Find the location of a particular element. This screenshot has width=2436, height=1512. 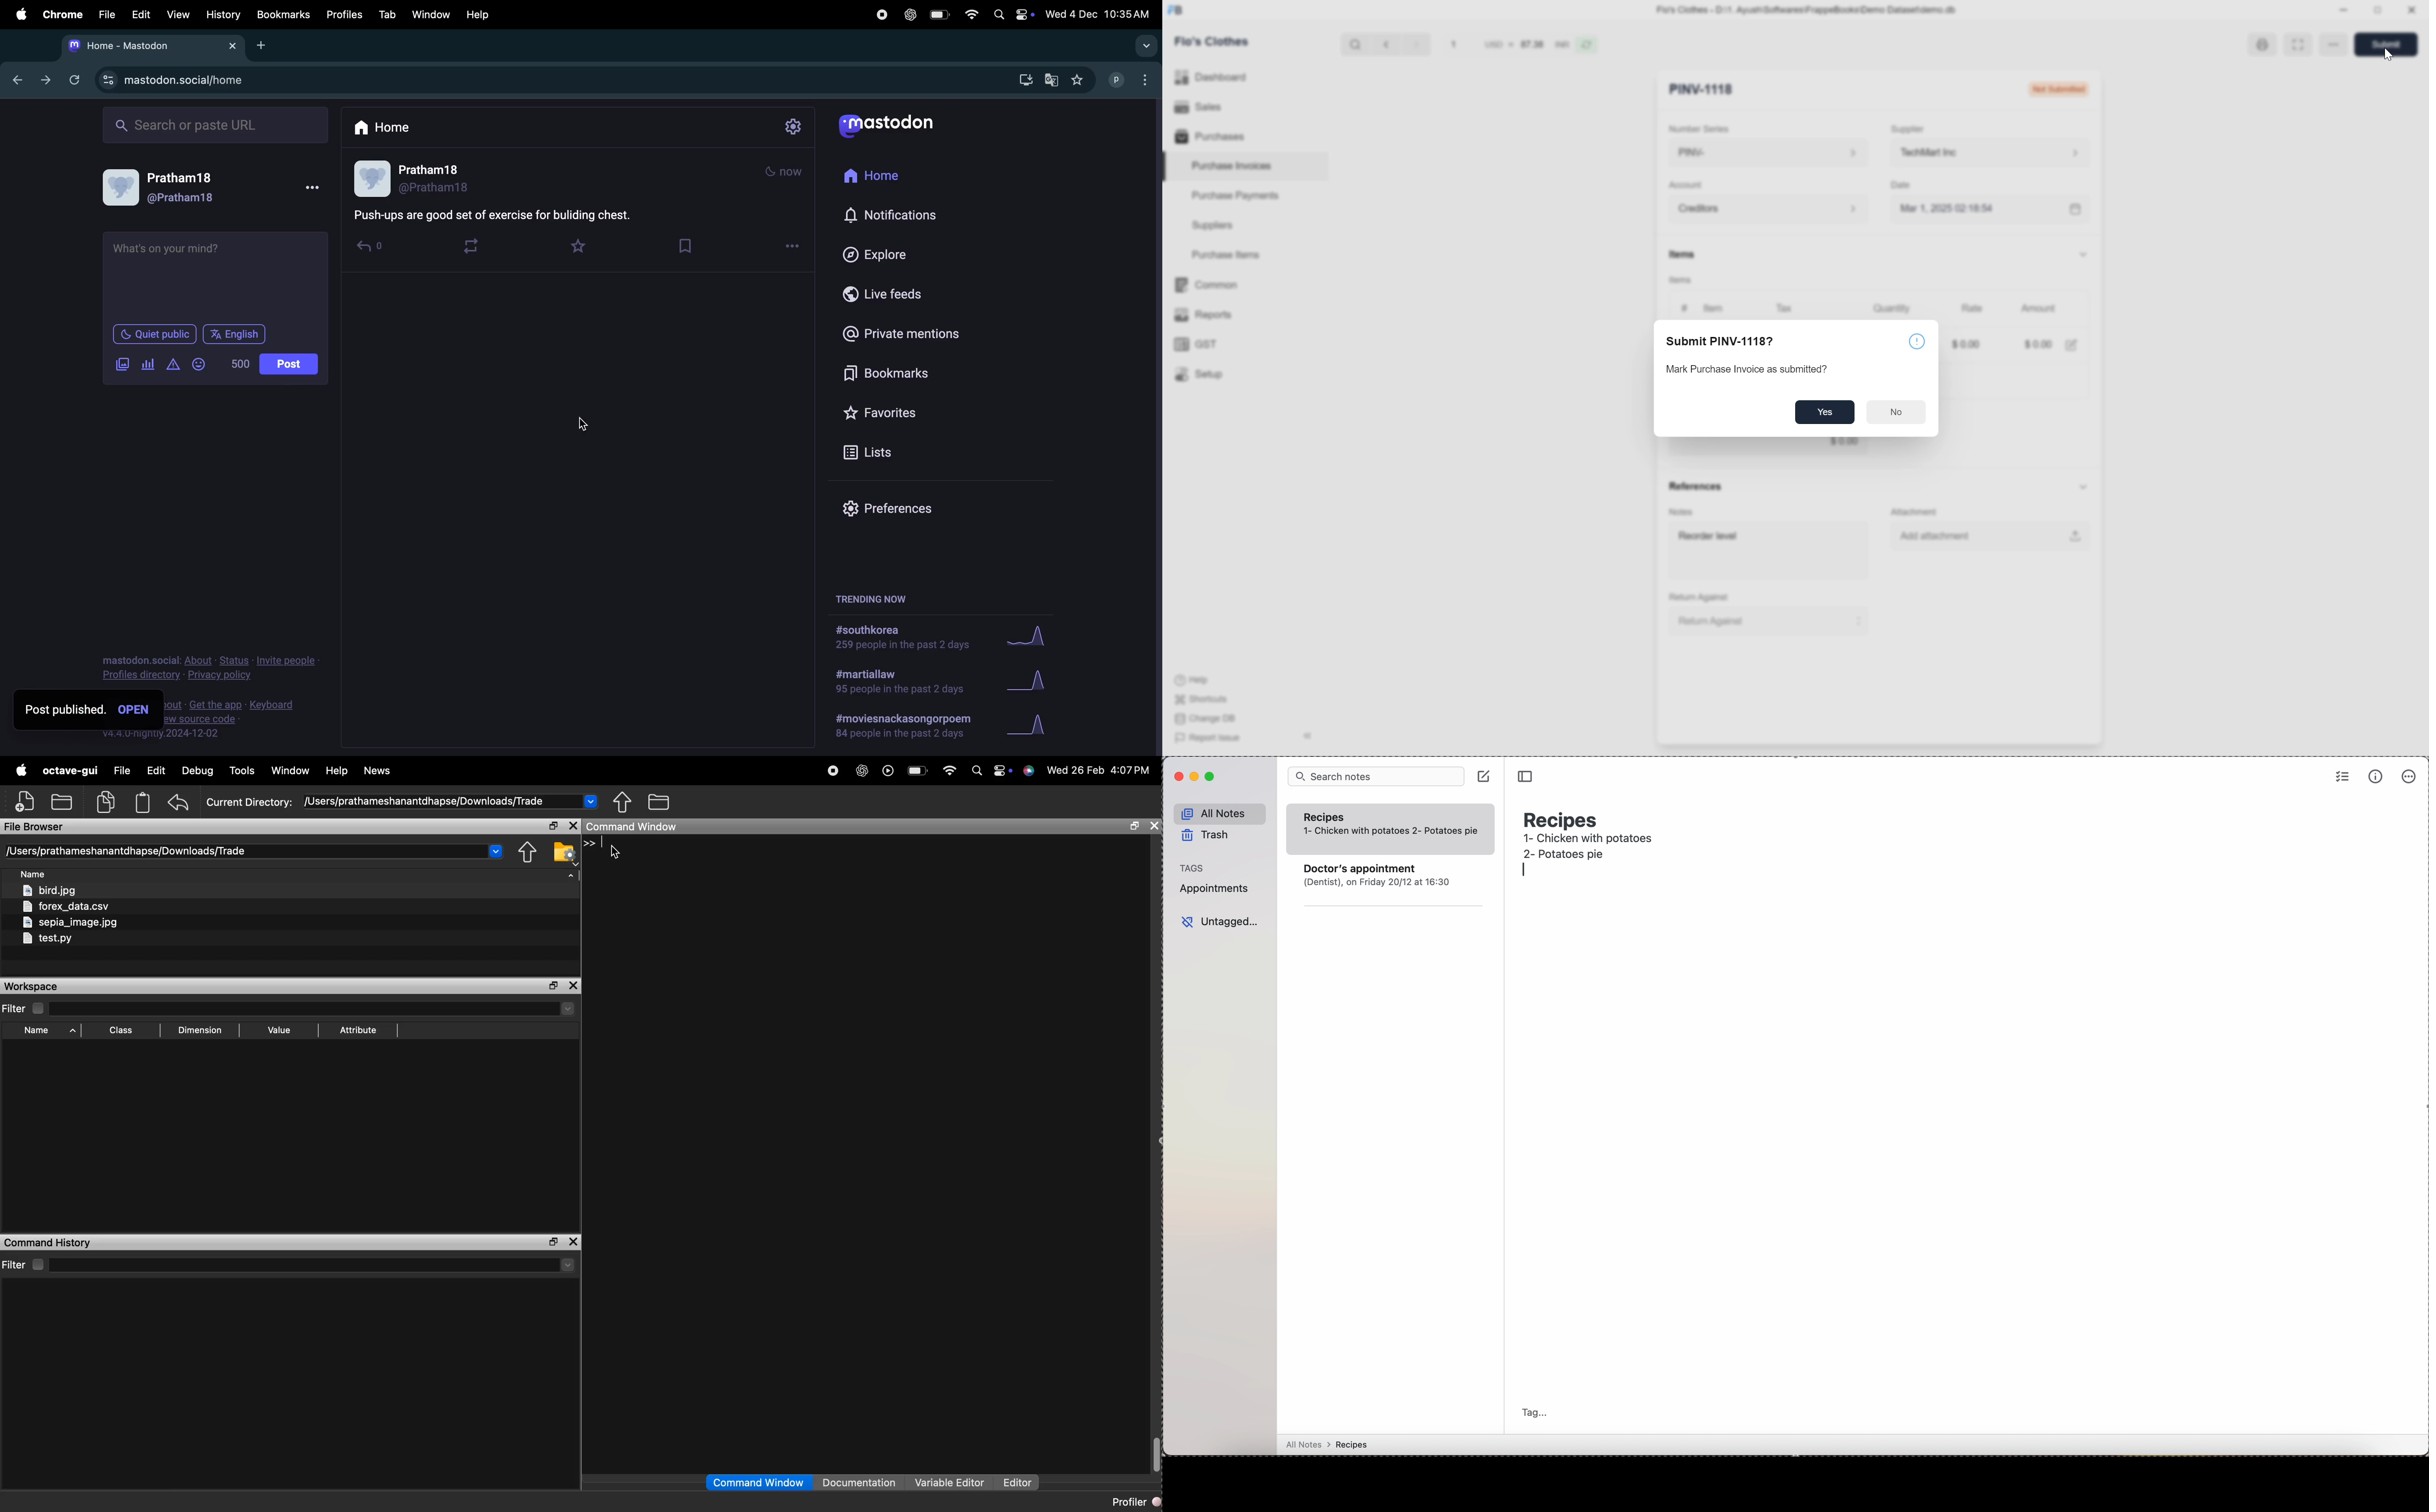

Submit PINV-1118?7 is located at coordinates (1727, 341).